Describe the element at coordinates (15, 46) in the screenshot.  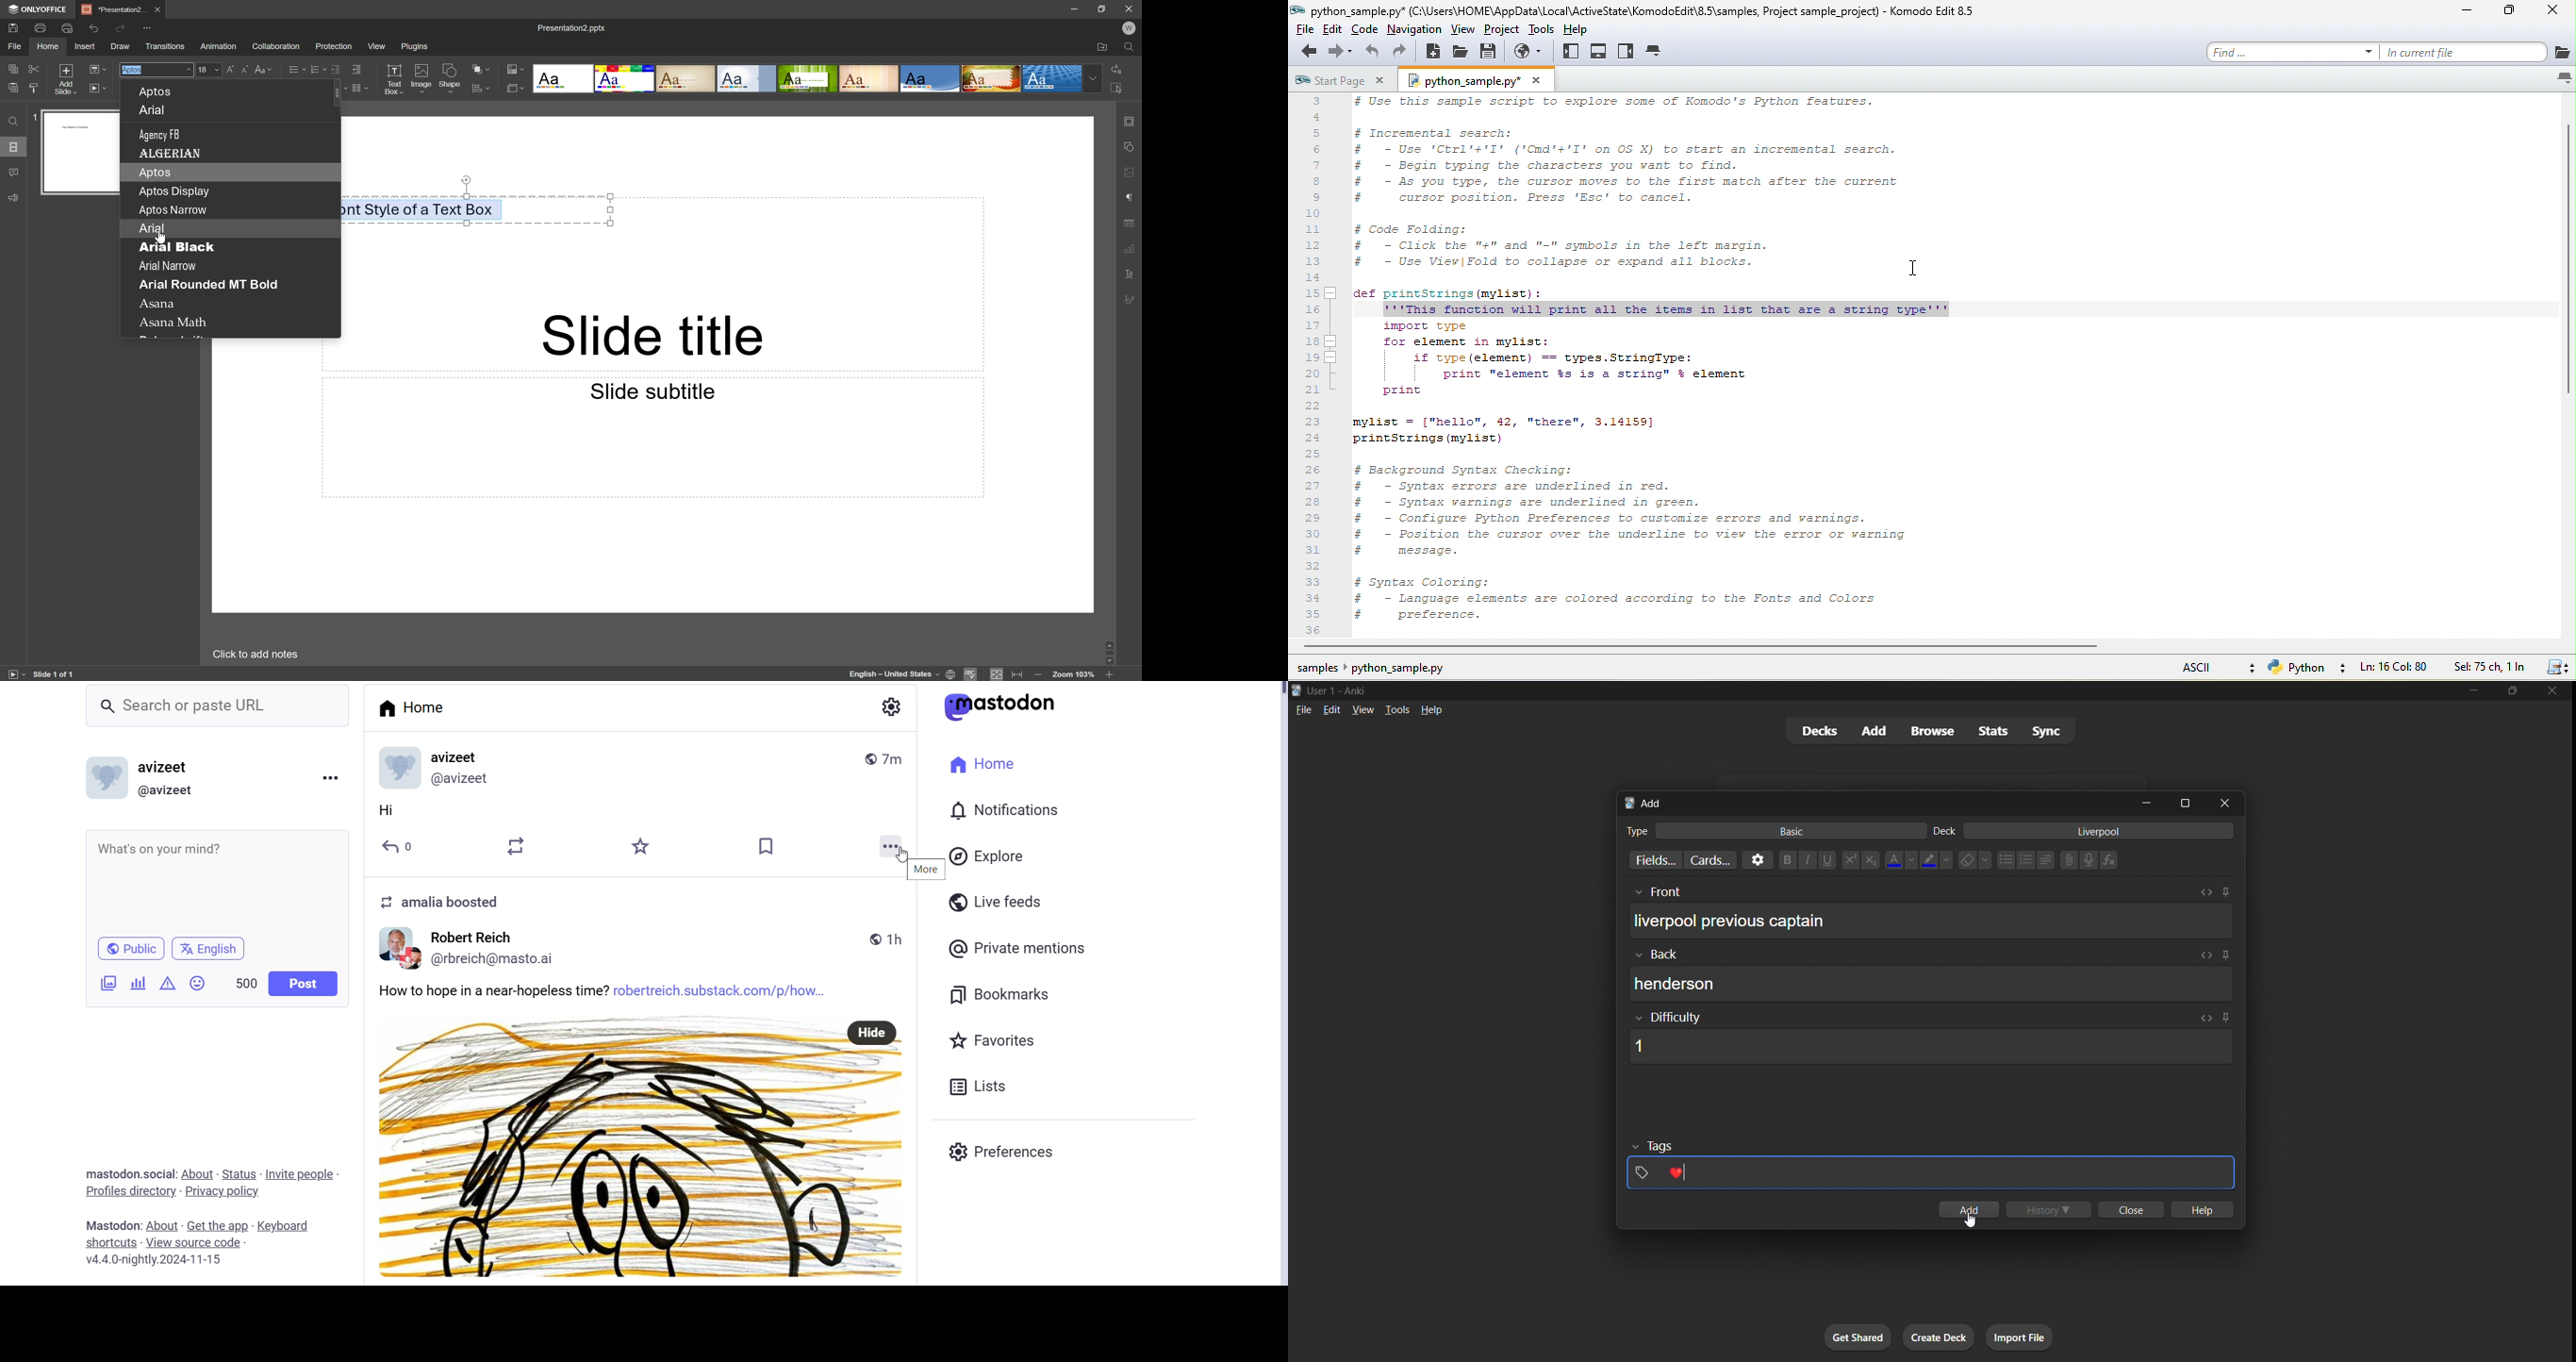
I see `File` at that location.